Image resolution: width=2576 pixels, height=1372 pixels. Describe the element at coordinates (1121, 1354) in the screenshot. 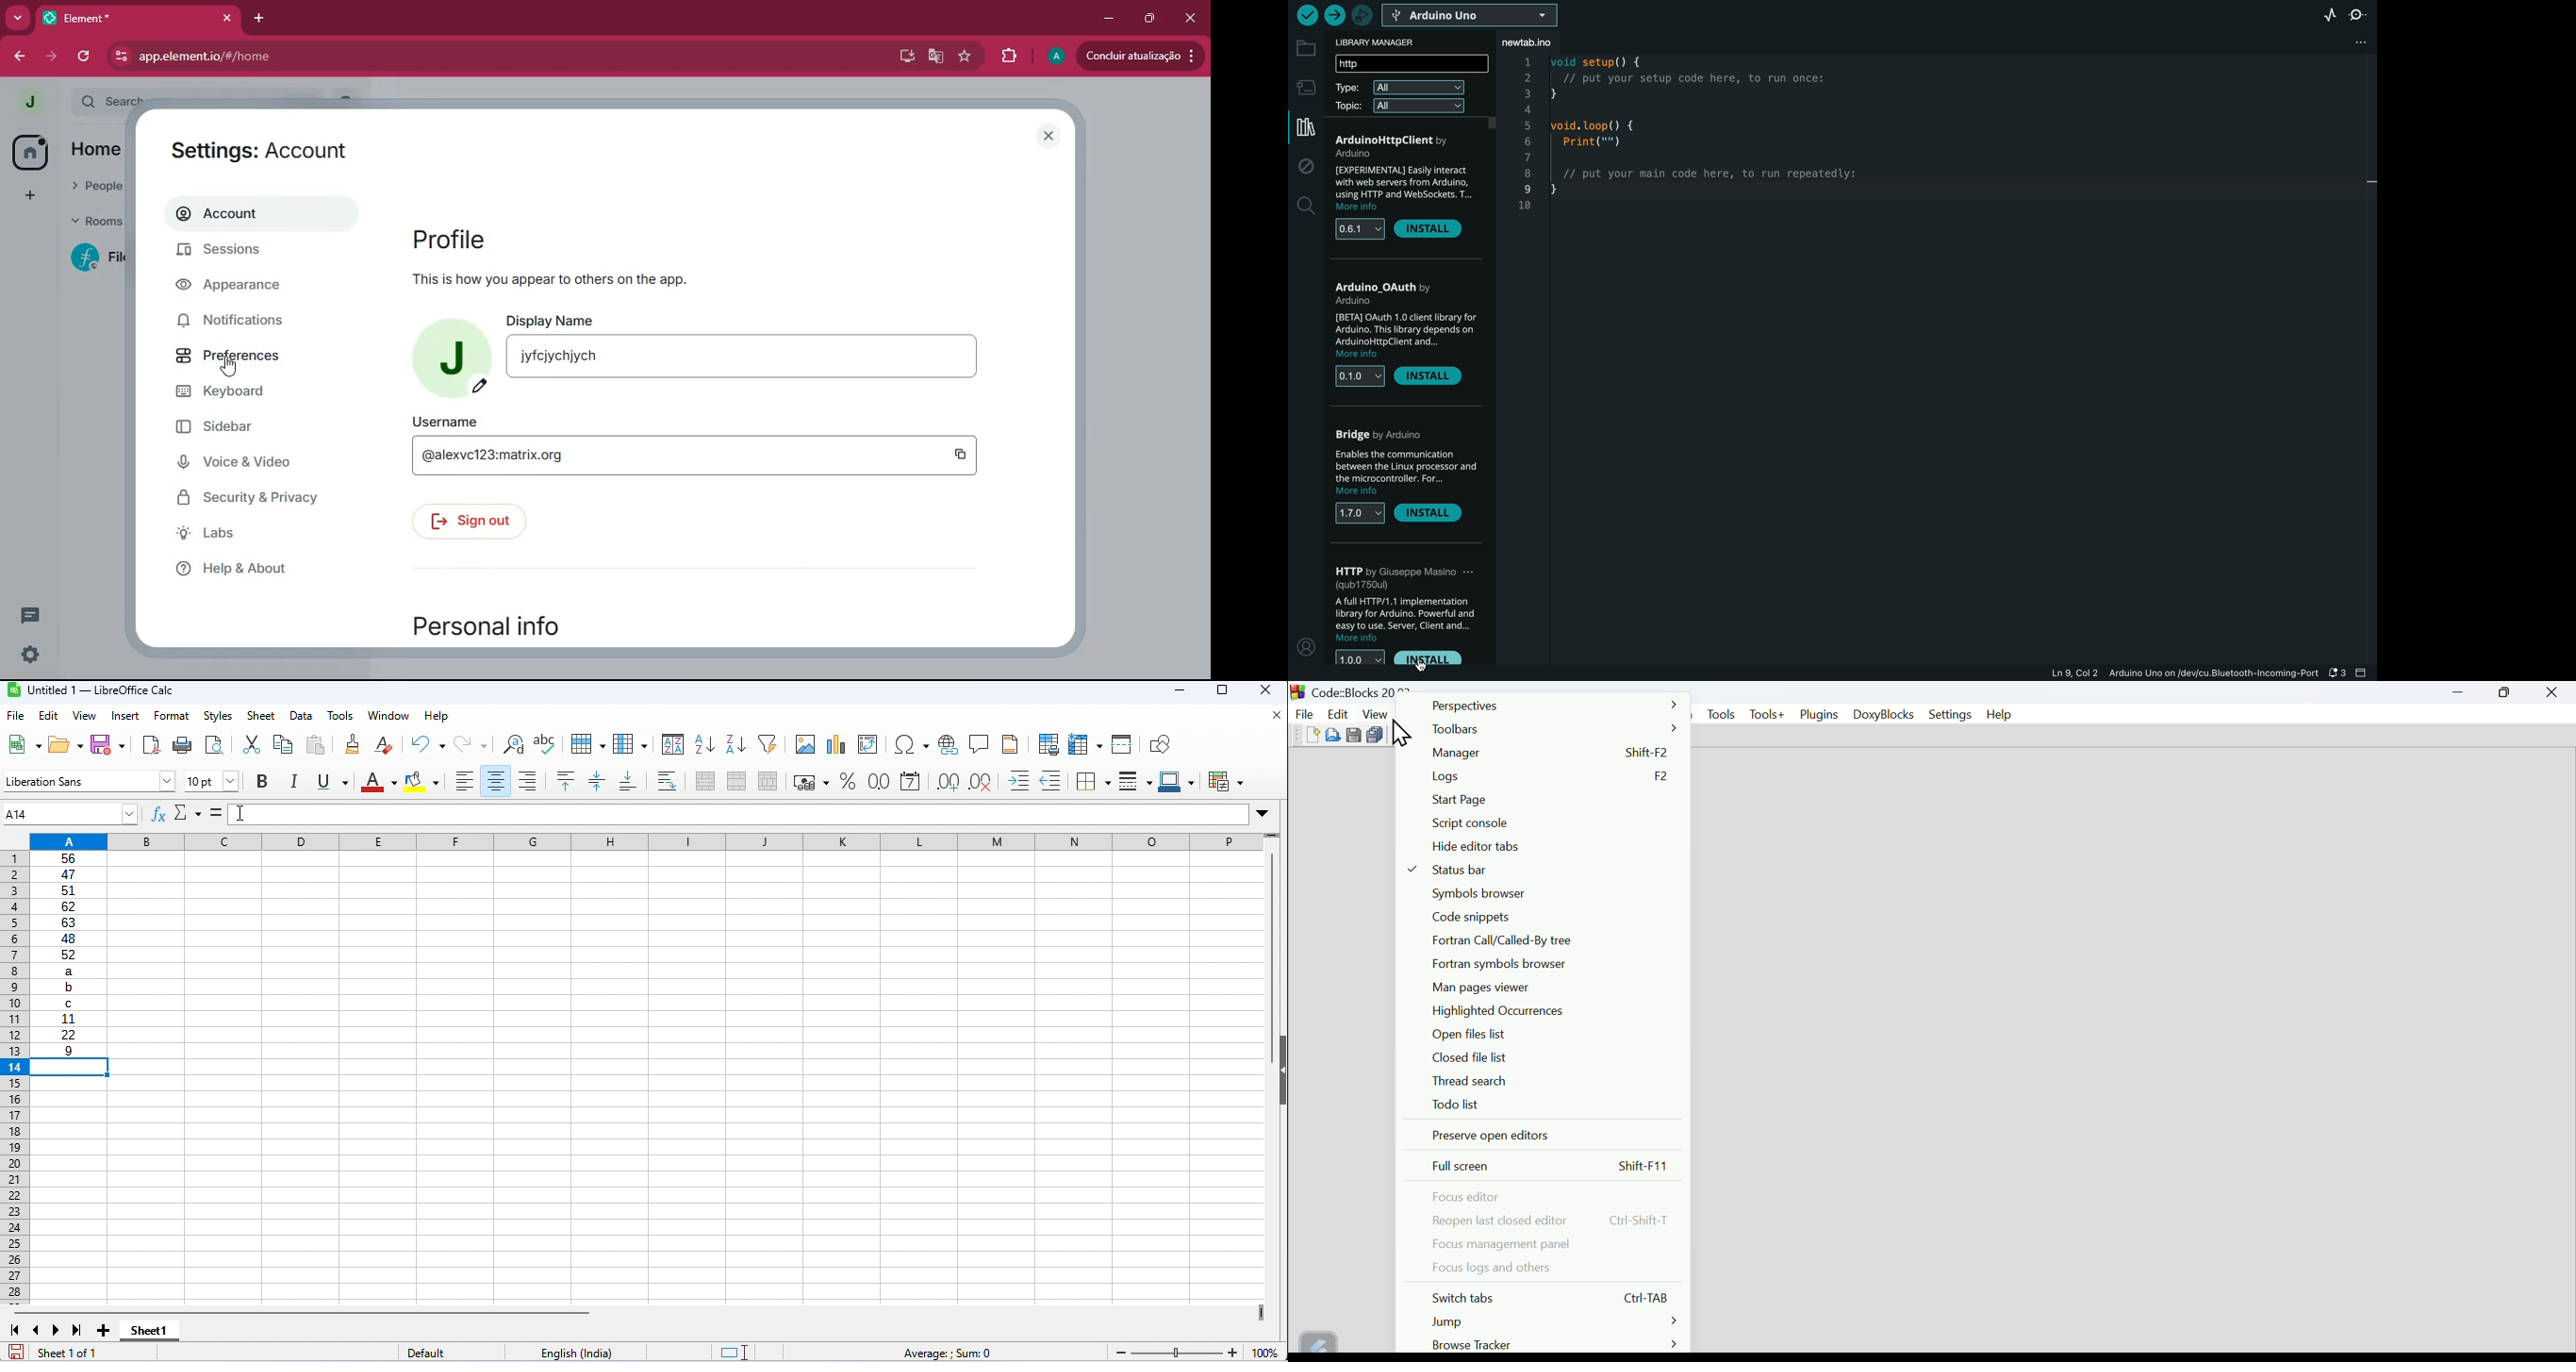

I see `Zoom out` at that location.